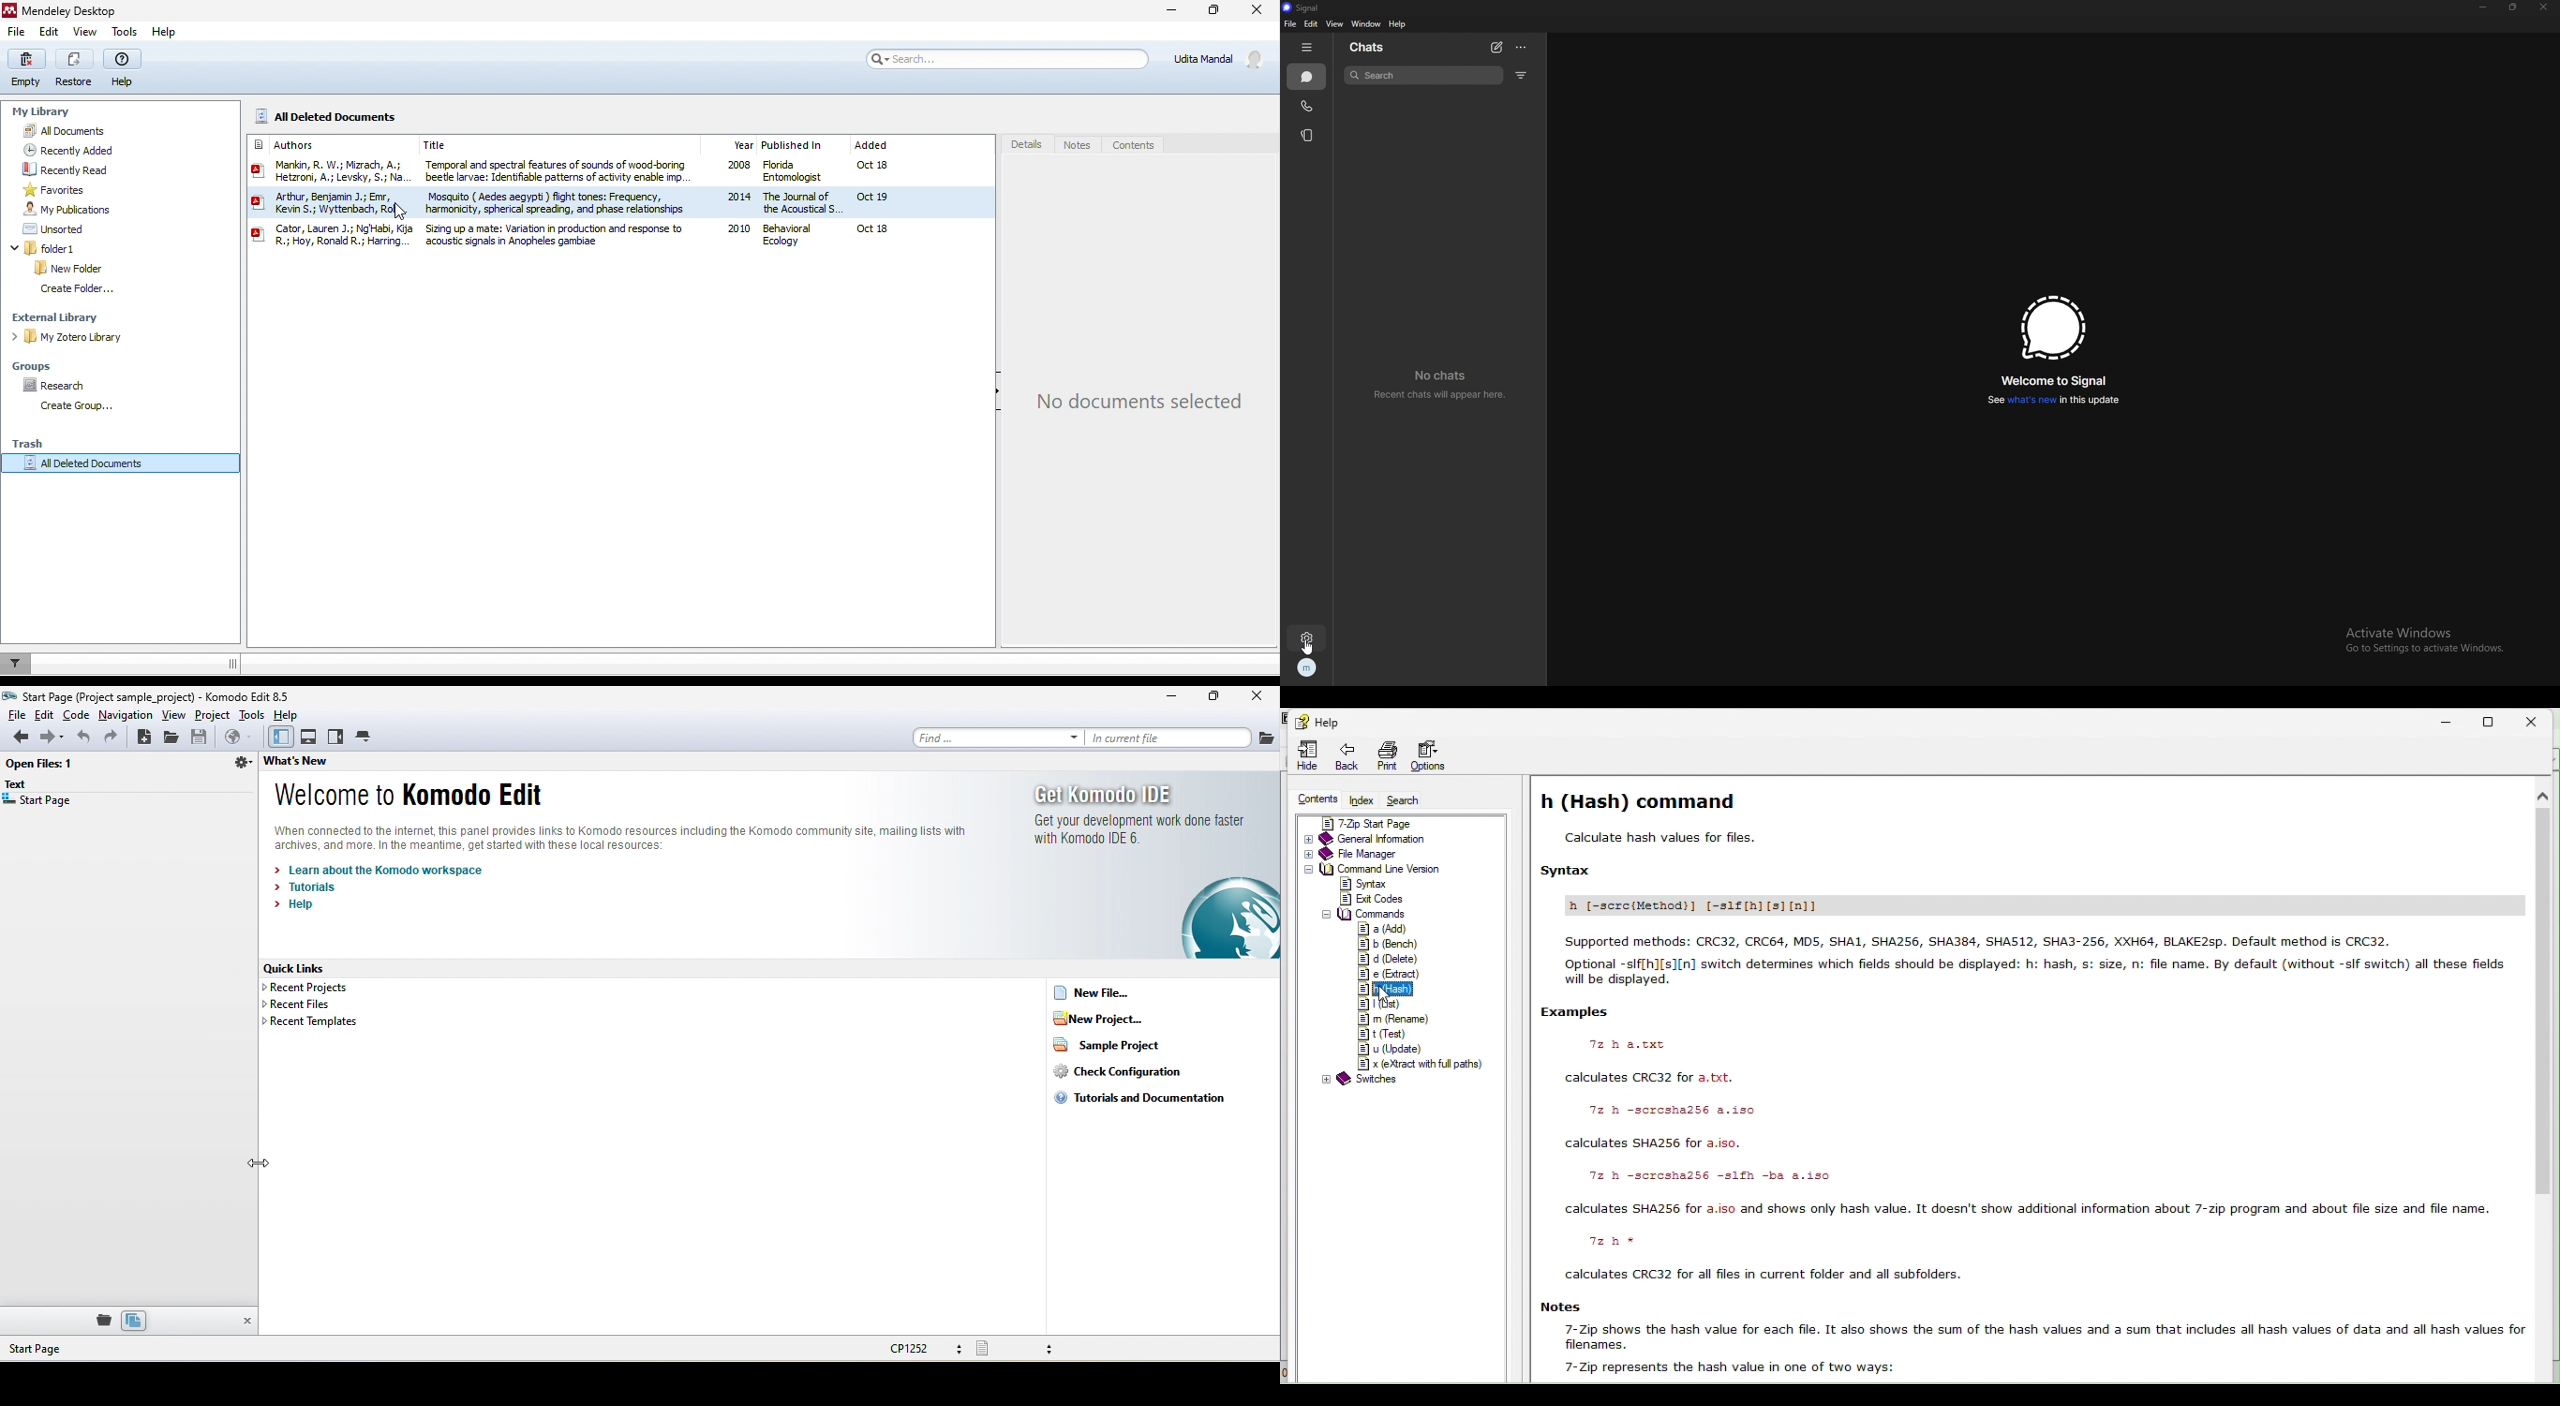 The height and width of the screenshot is (1428, 2576). Describe the element at coordinates (897, 203) in the screenshot. I see `Oct 18
oct 19
oct 18` at that location.